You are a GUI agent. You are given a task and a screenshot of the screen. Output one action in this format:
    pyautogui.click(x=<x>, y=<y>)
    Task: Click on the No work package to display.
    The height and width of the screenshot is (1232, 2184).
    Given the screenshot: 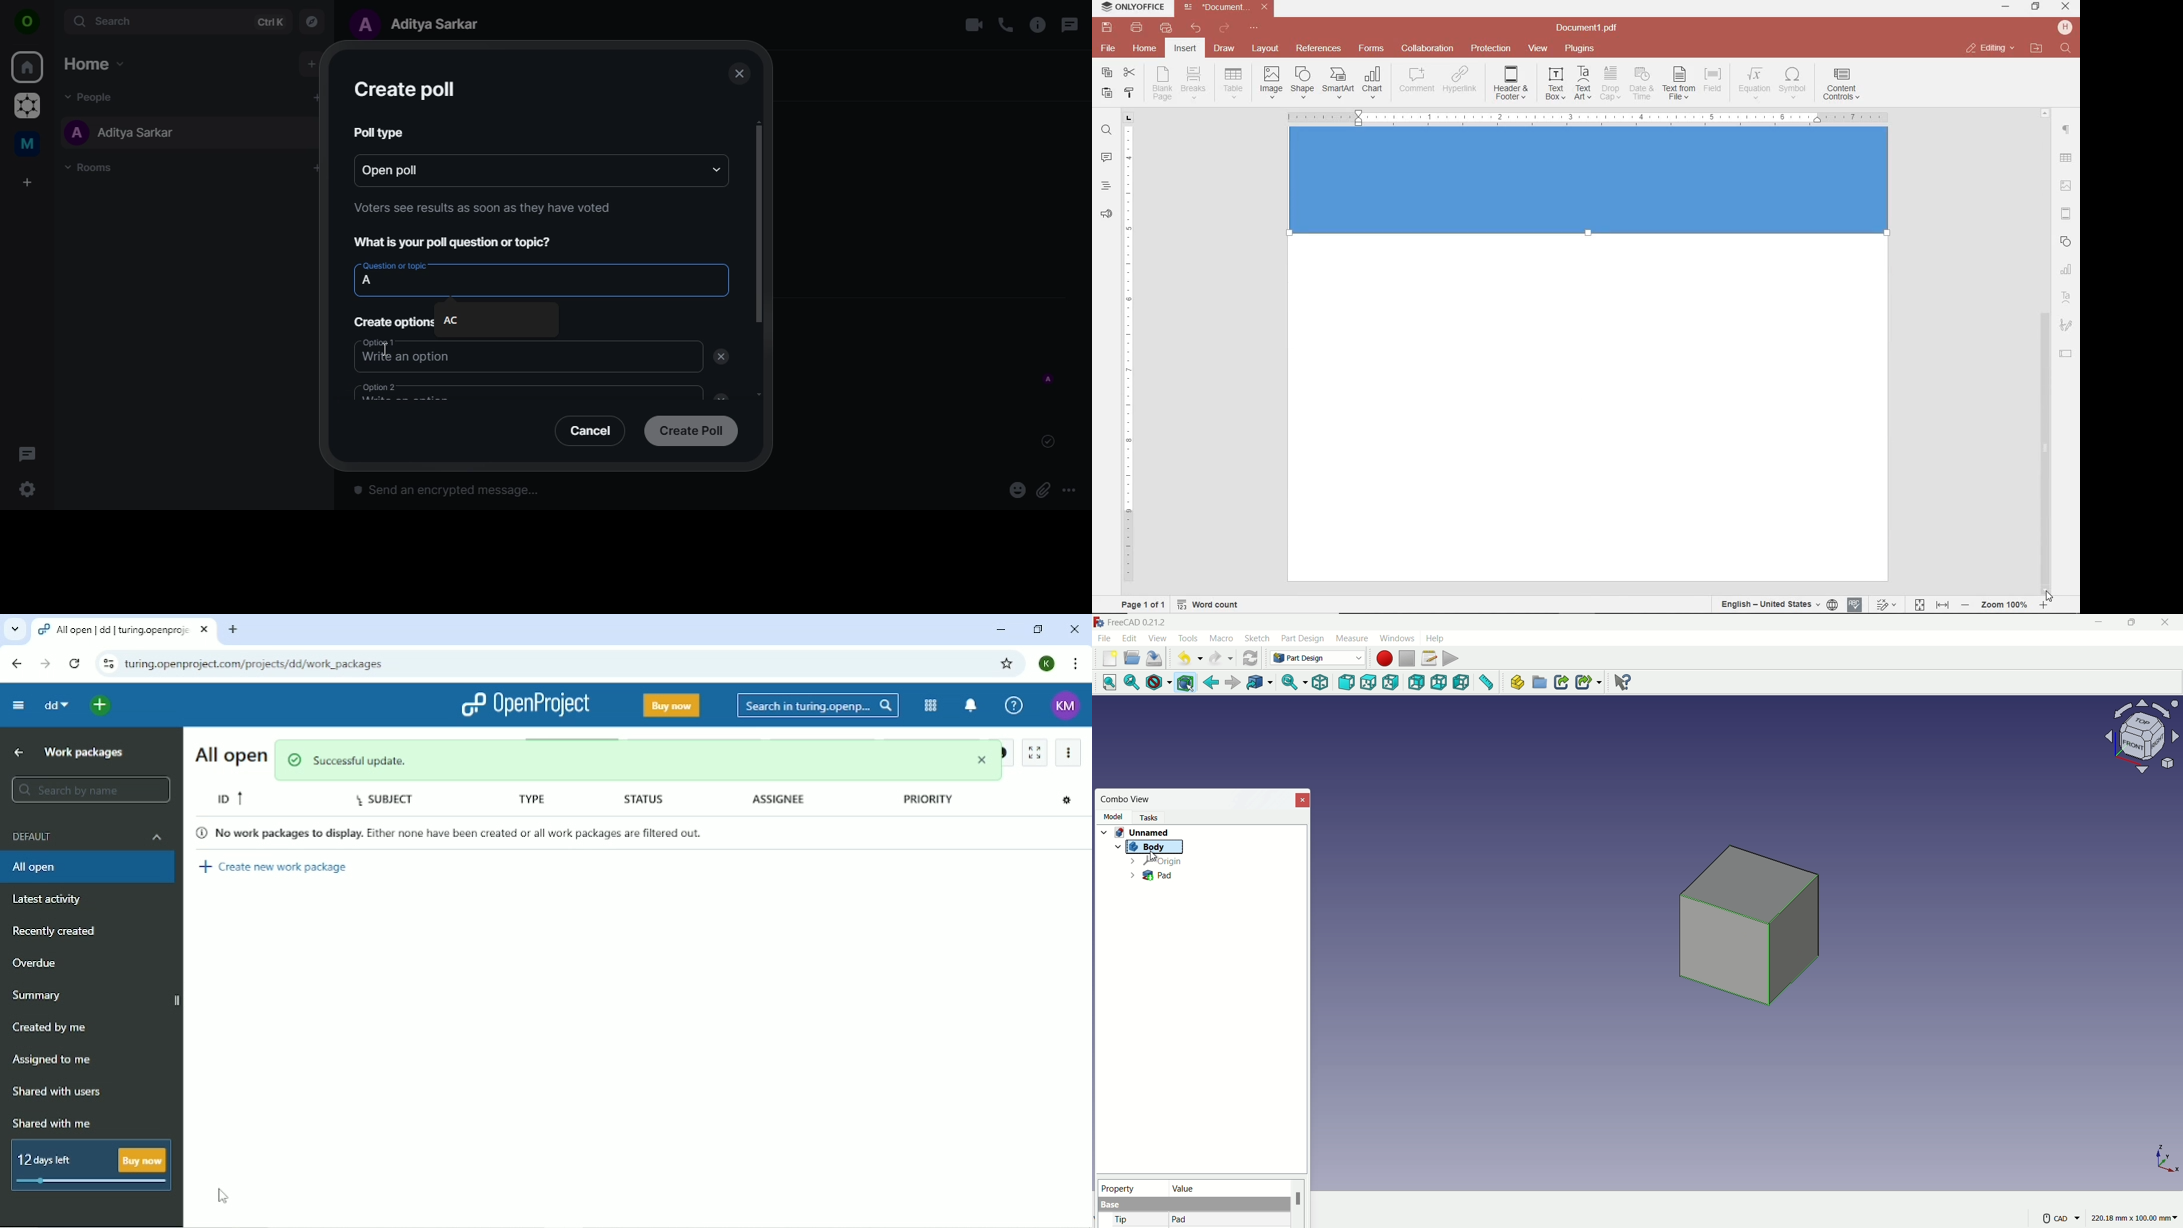 What is the action you would take?
    pyautogui.click(x=461, y=832)
    